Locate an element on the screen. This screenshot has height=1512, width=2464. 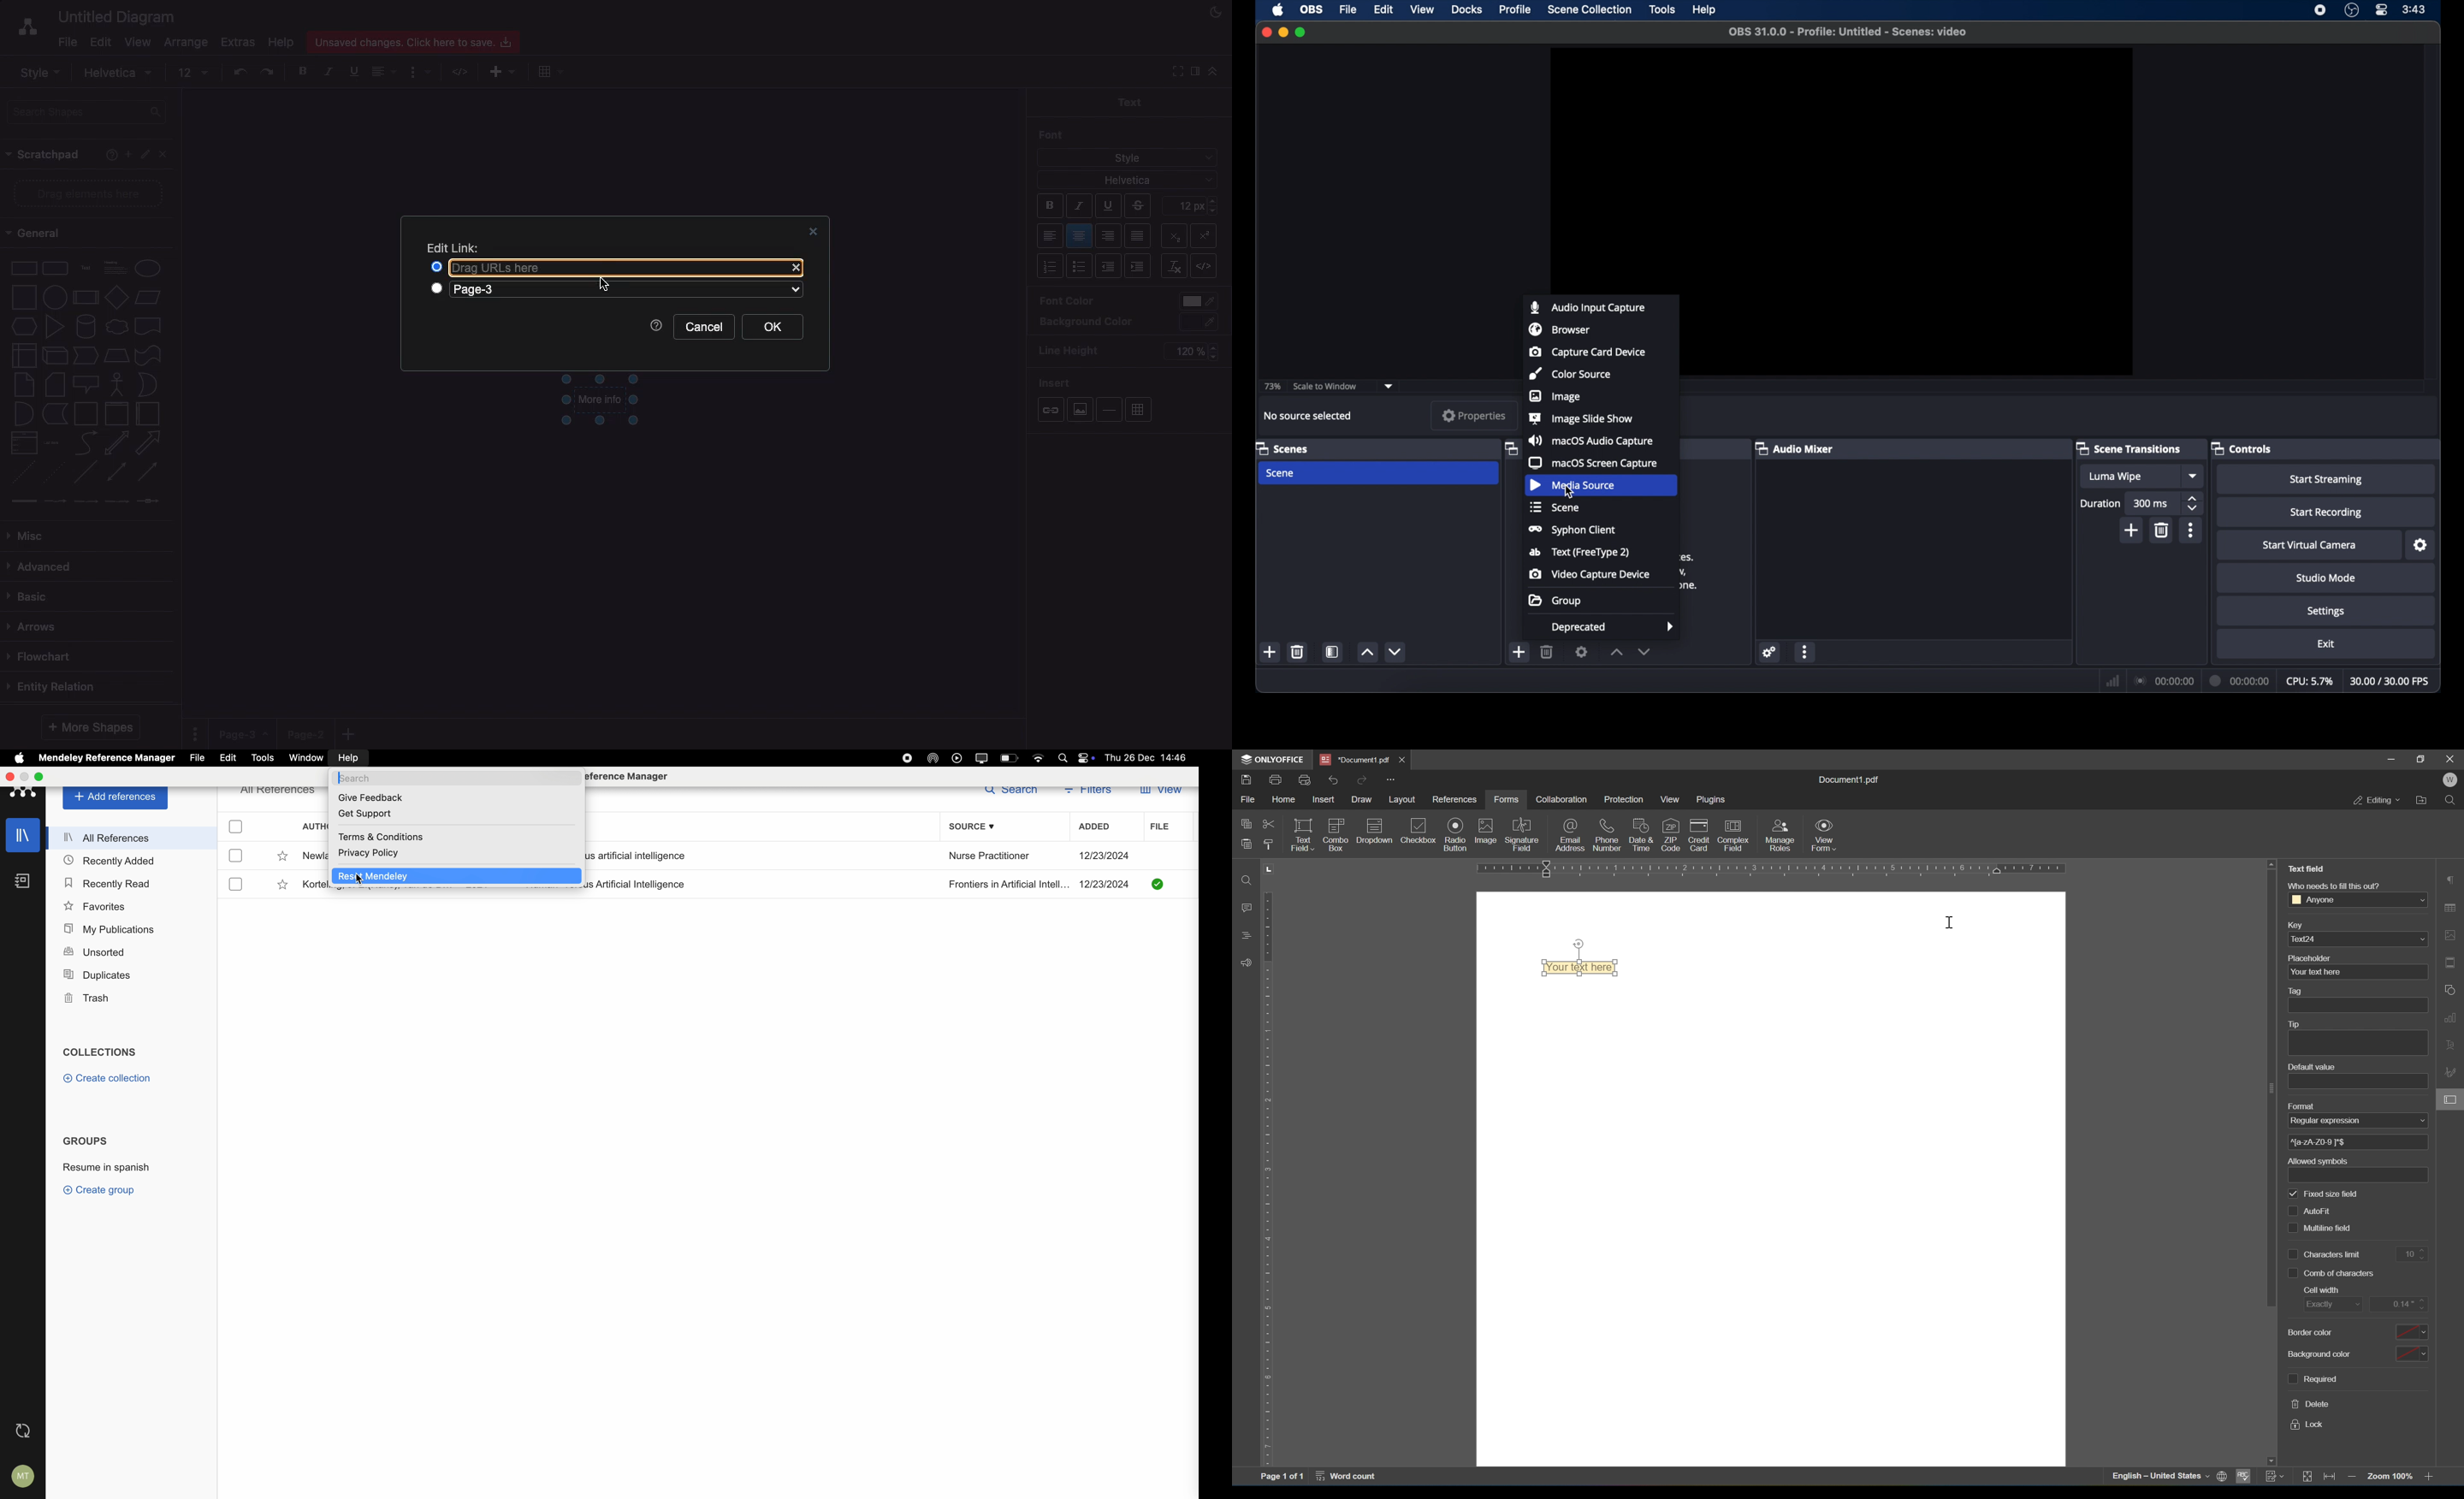
allowed symbols is located at coordinates (2317, 1161).